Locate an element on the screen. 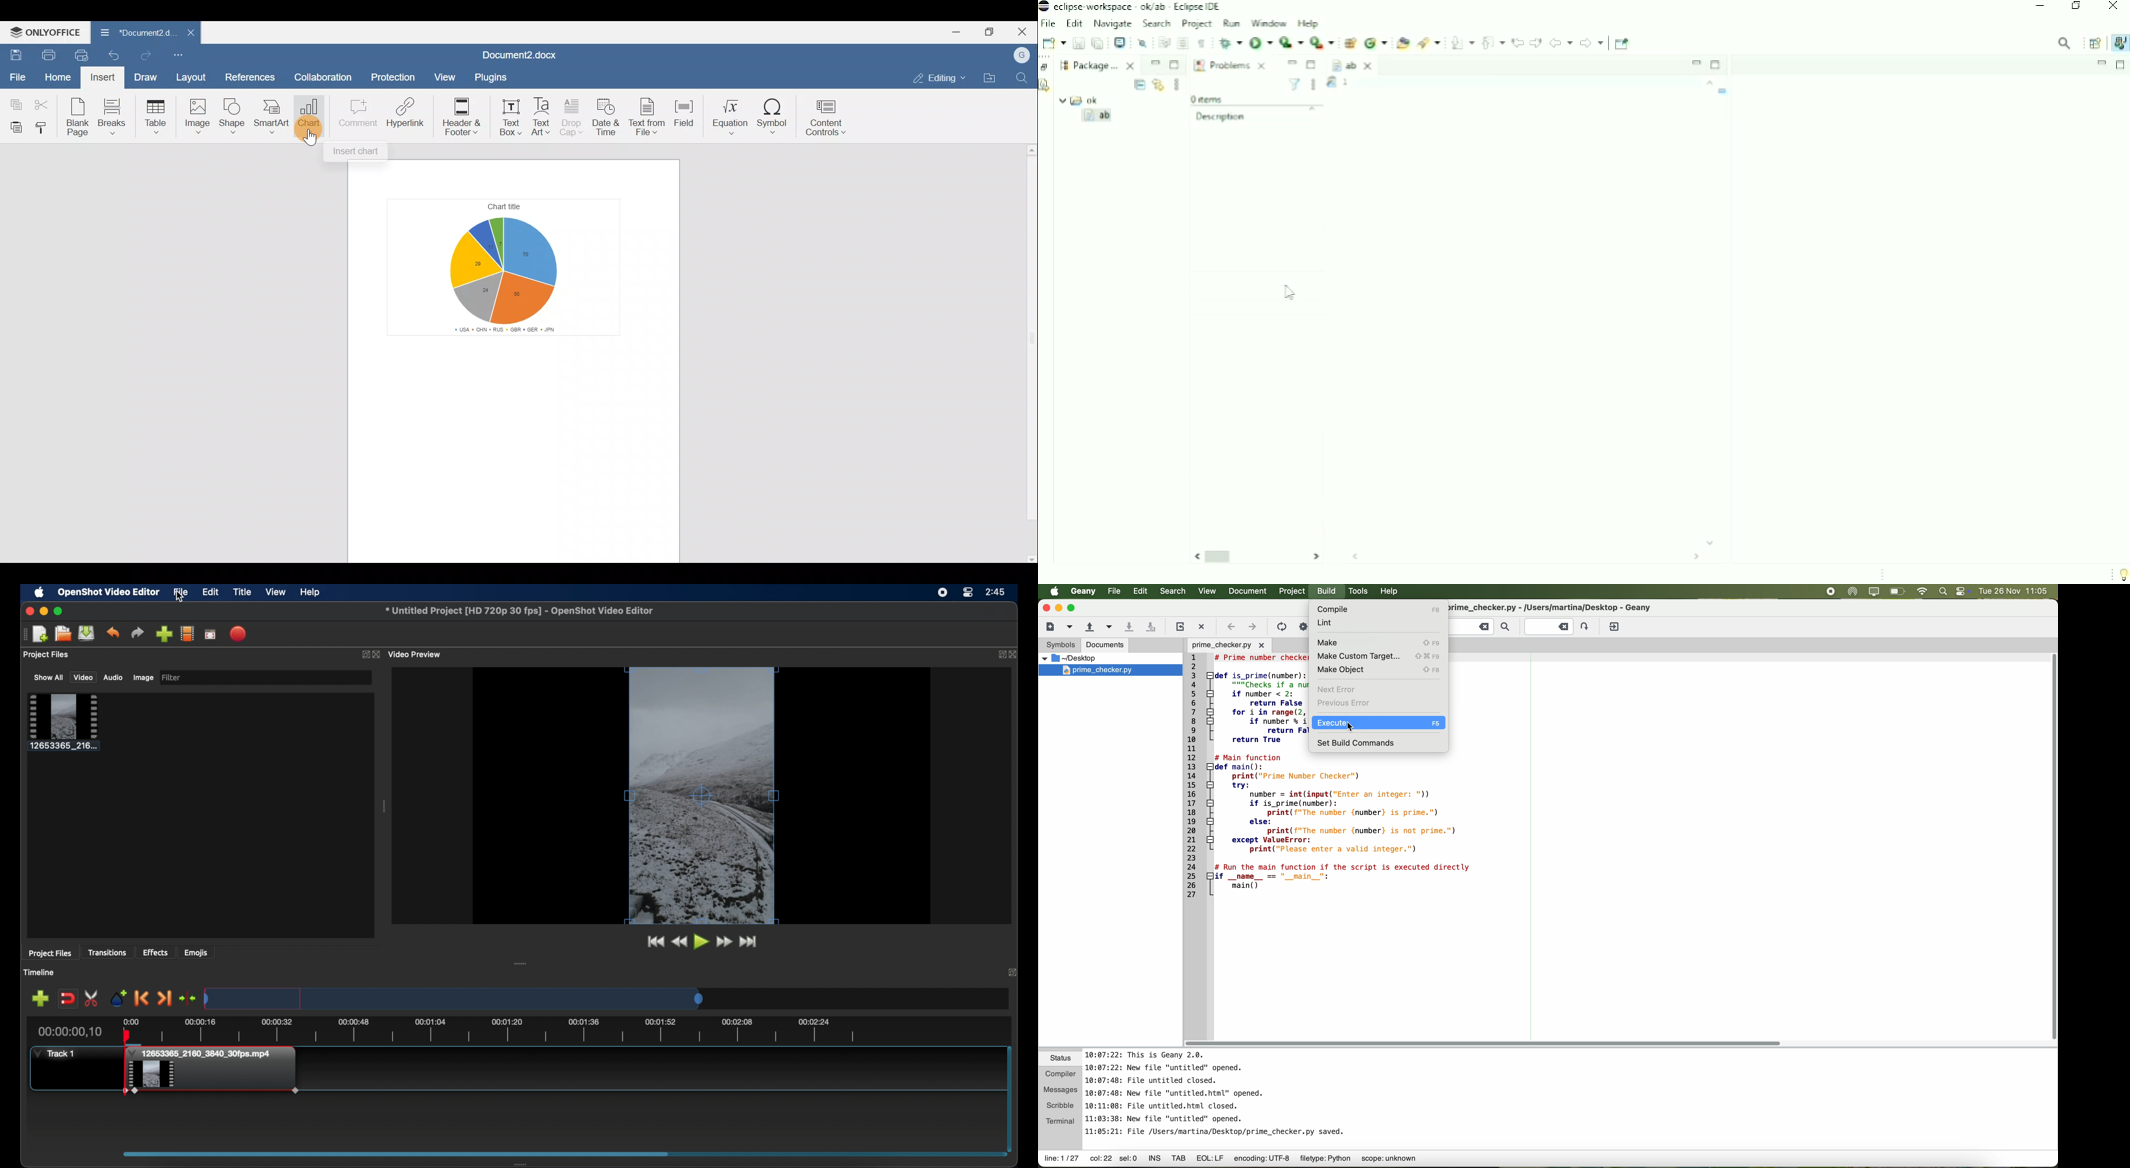 This screenshot has height=1176, width=2156. Text from file is located at coordinates (648, 117).